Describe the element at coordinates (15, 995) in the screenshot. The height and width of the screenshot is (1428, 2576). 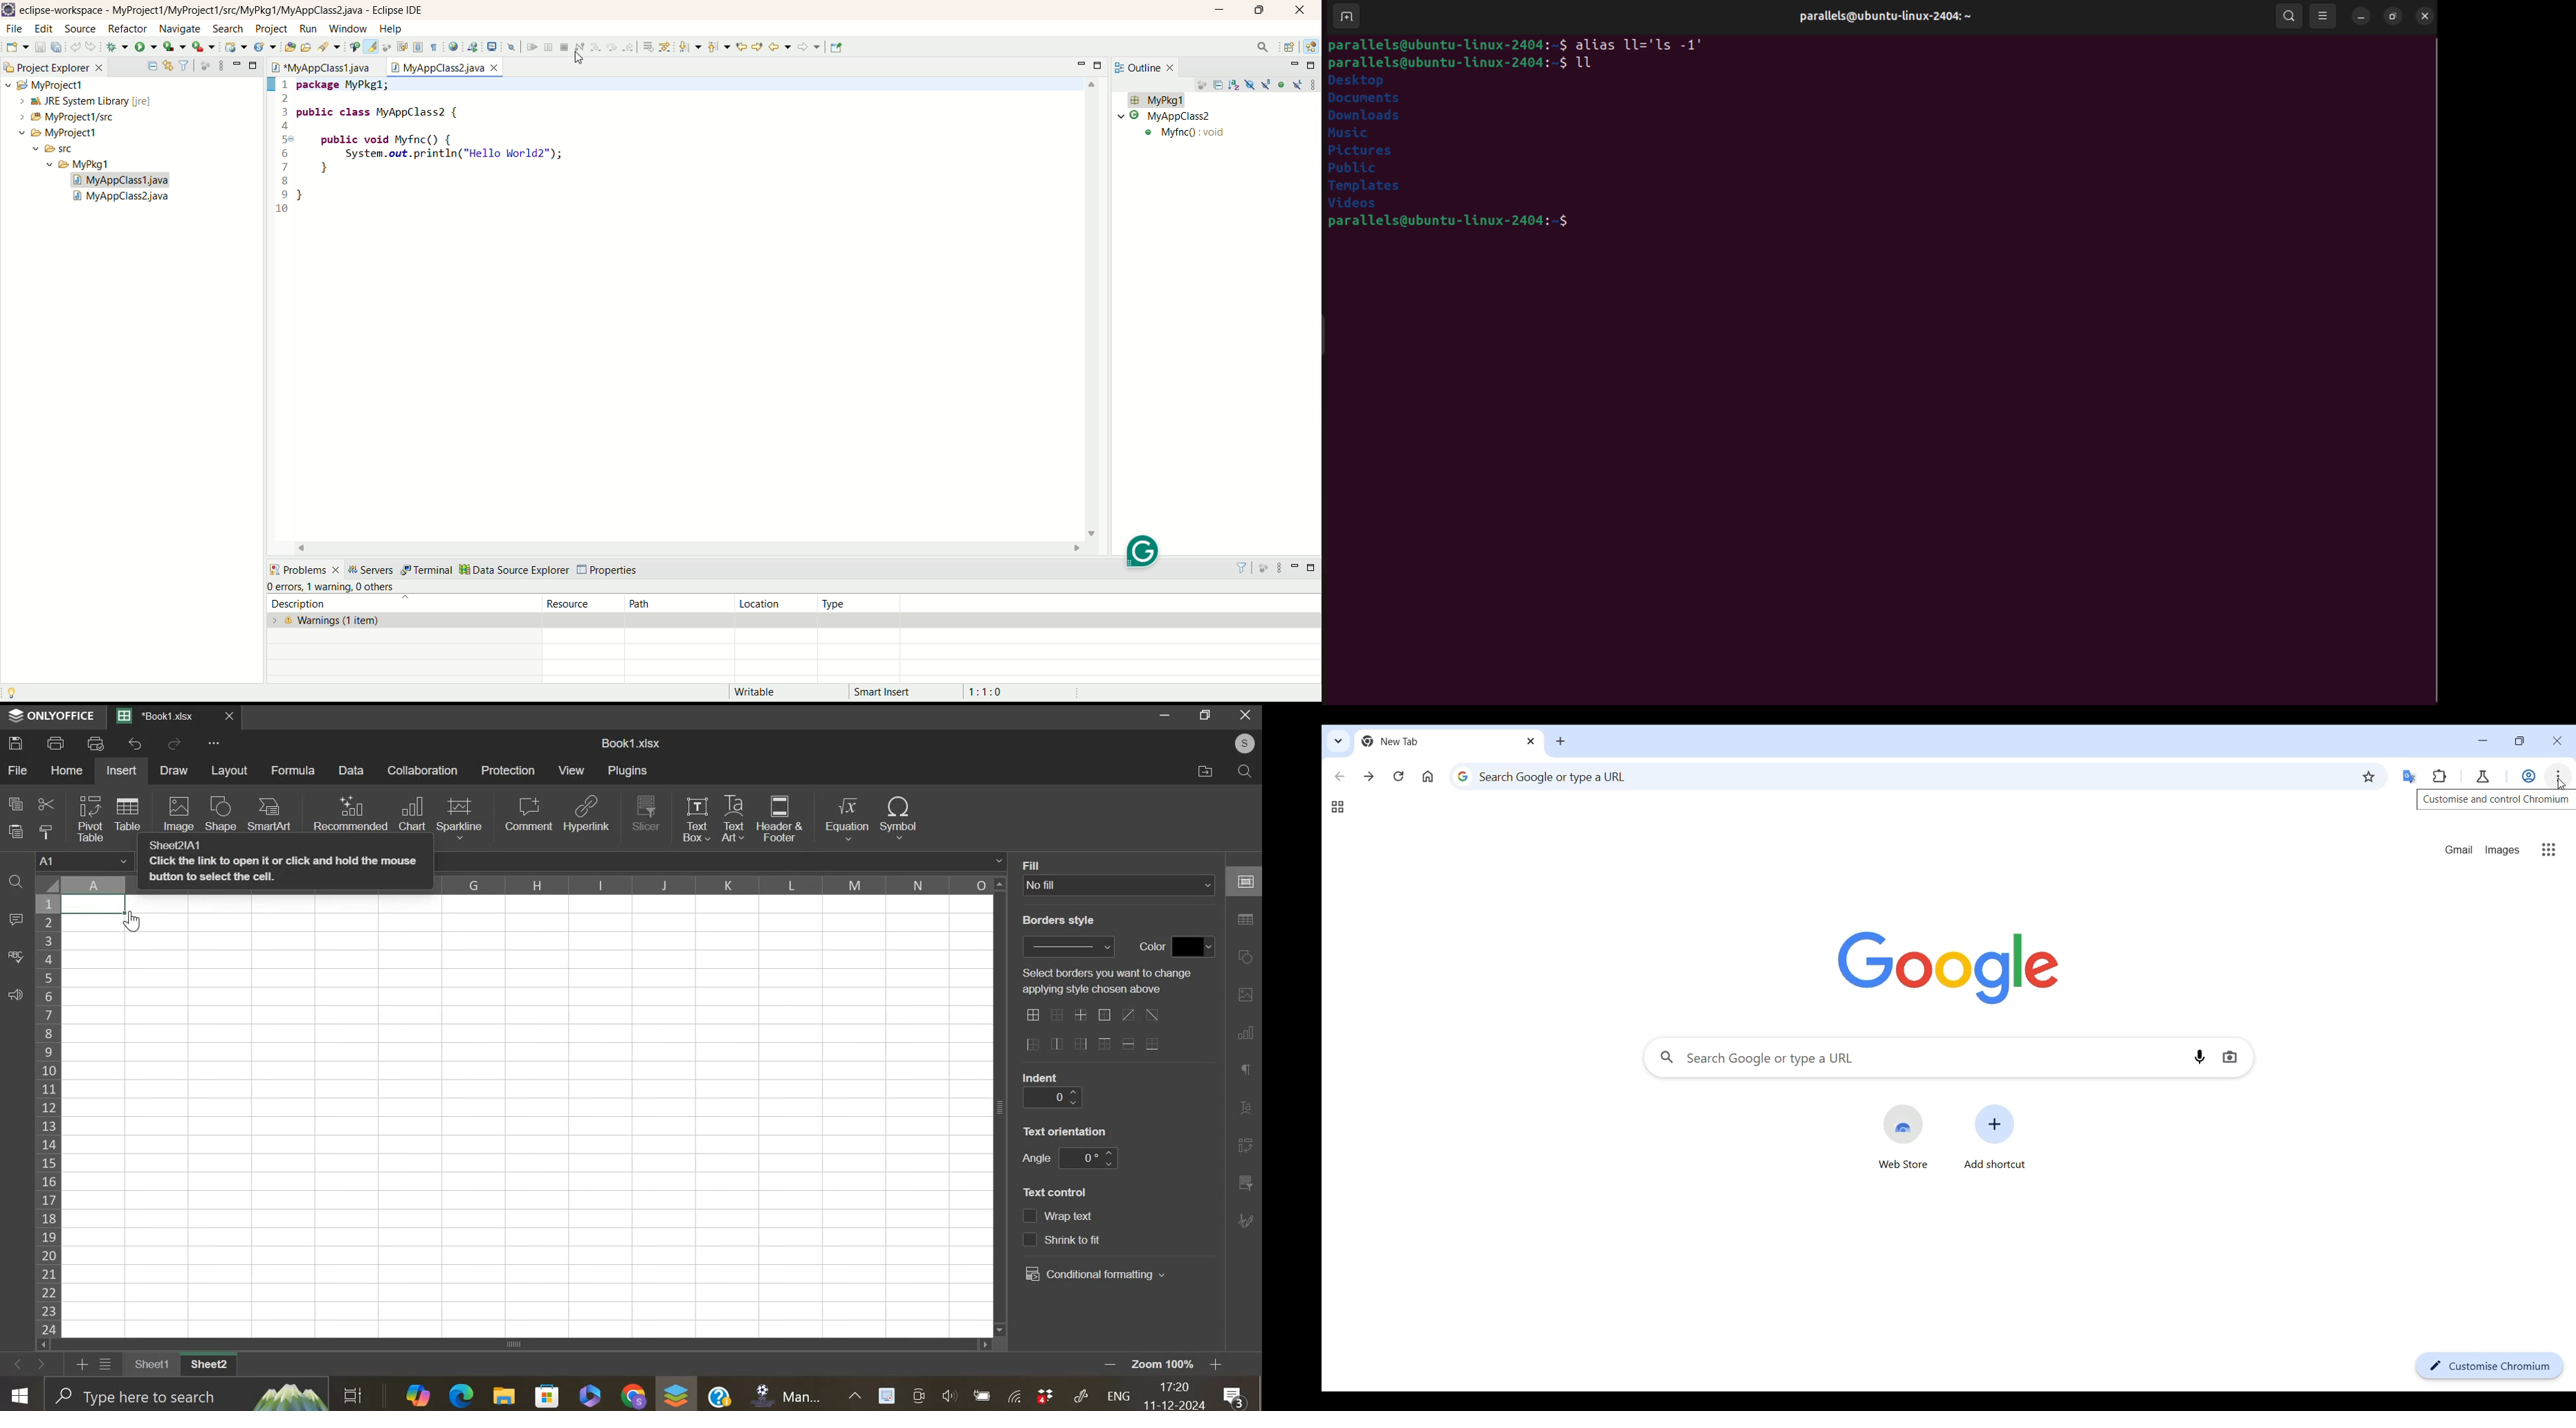
I see `feedback` at that location.